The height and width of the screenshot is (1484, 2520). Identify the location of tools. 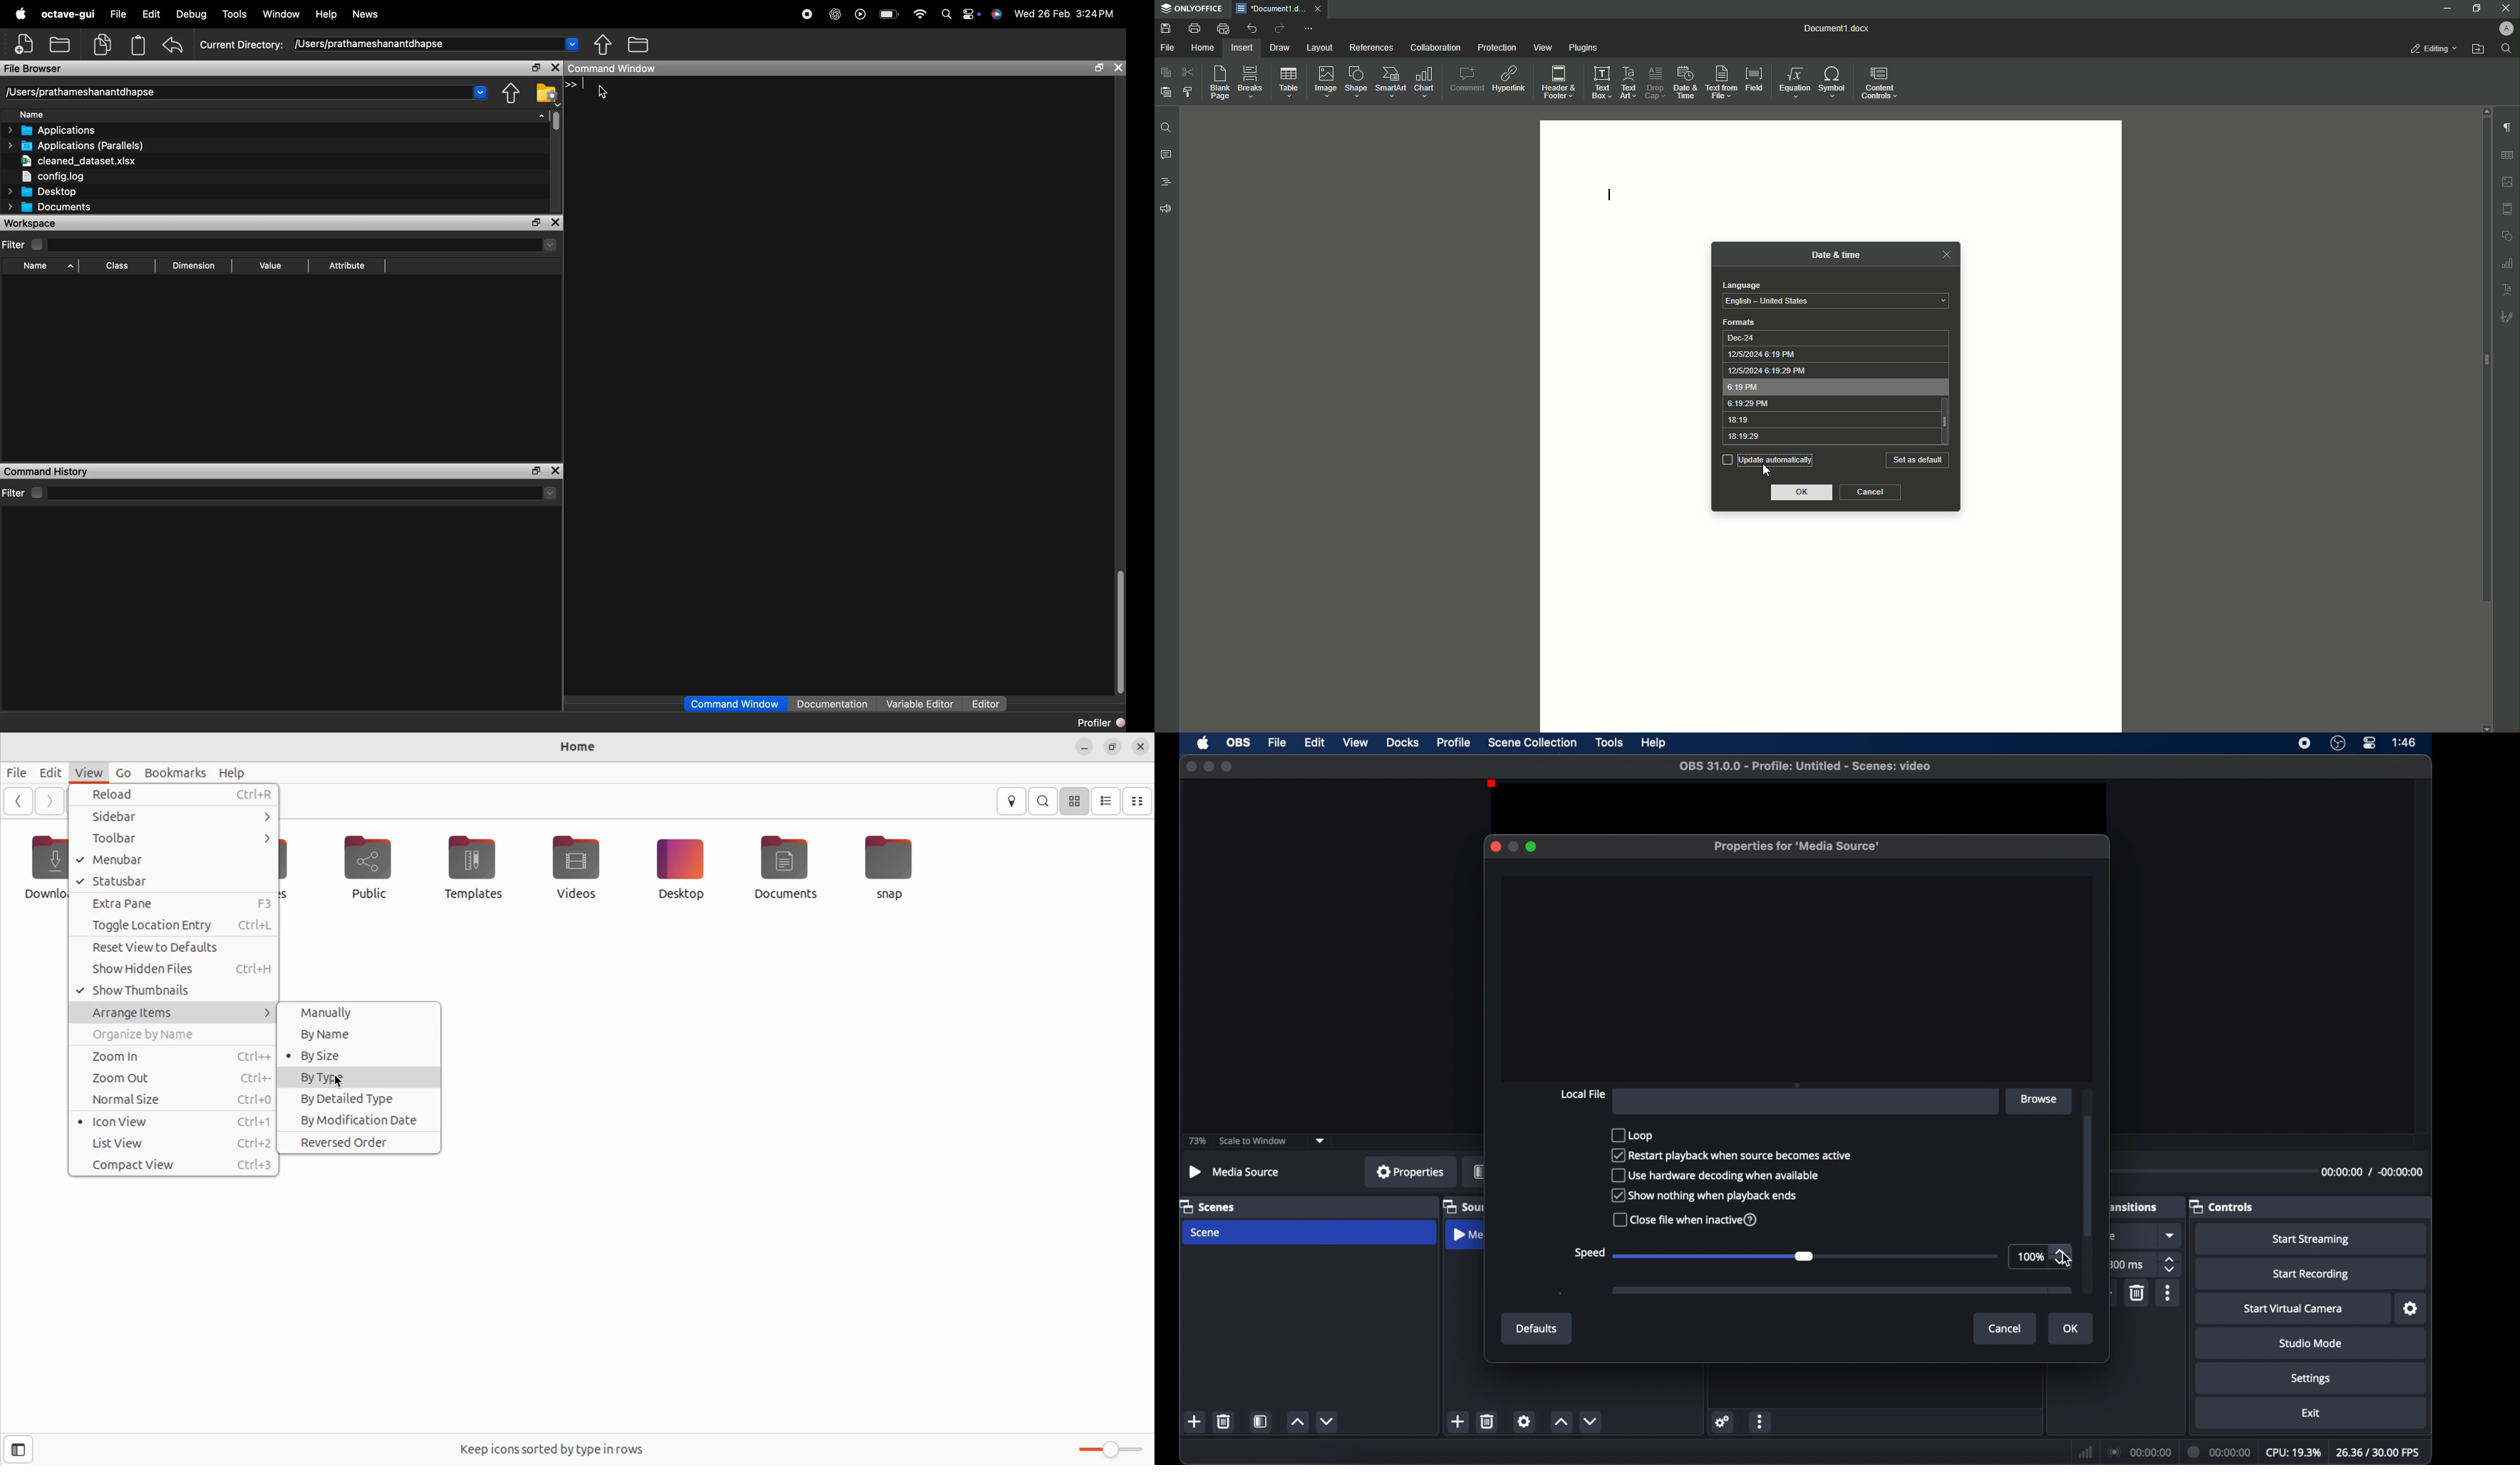
(1610, 741).